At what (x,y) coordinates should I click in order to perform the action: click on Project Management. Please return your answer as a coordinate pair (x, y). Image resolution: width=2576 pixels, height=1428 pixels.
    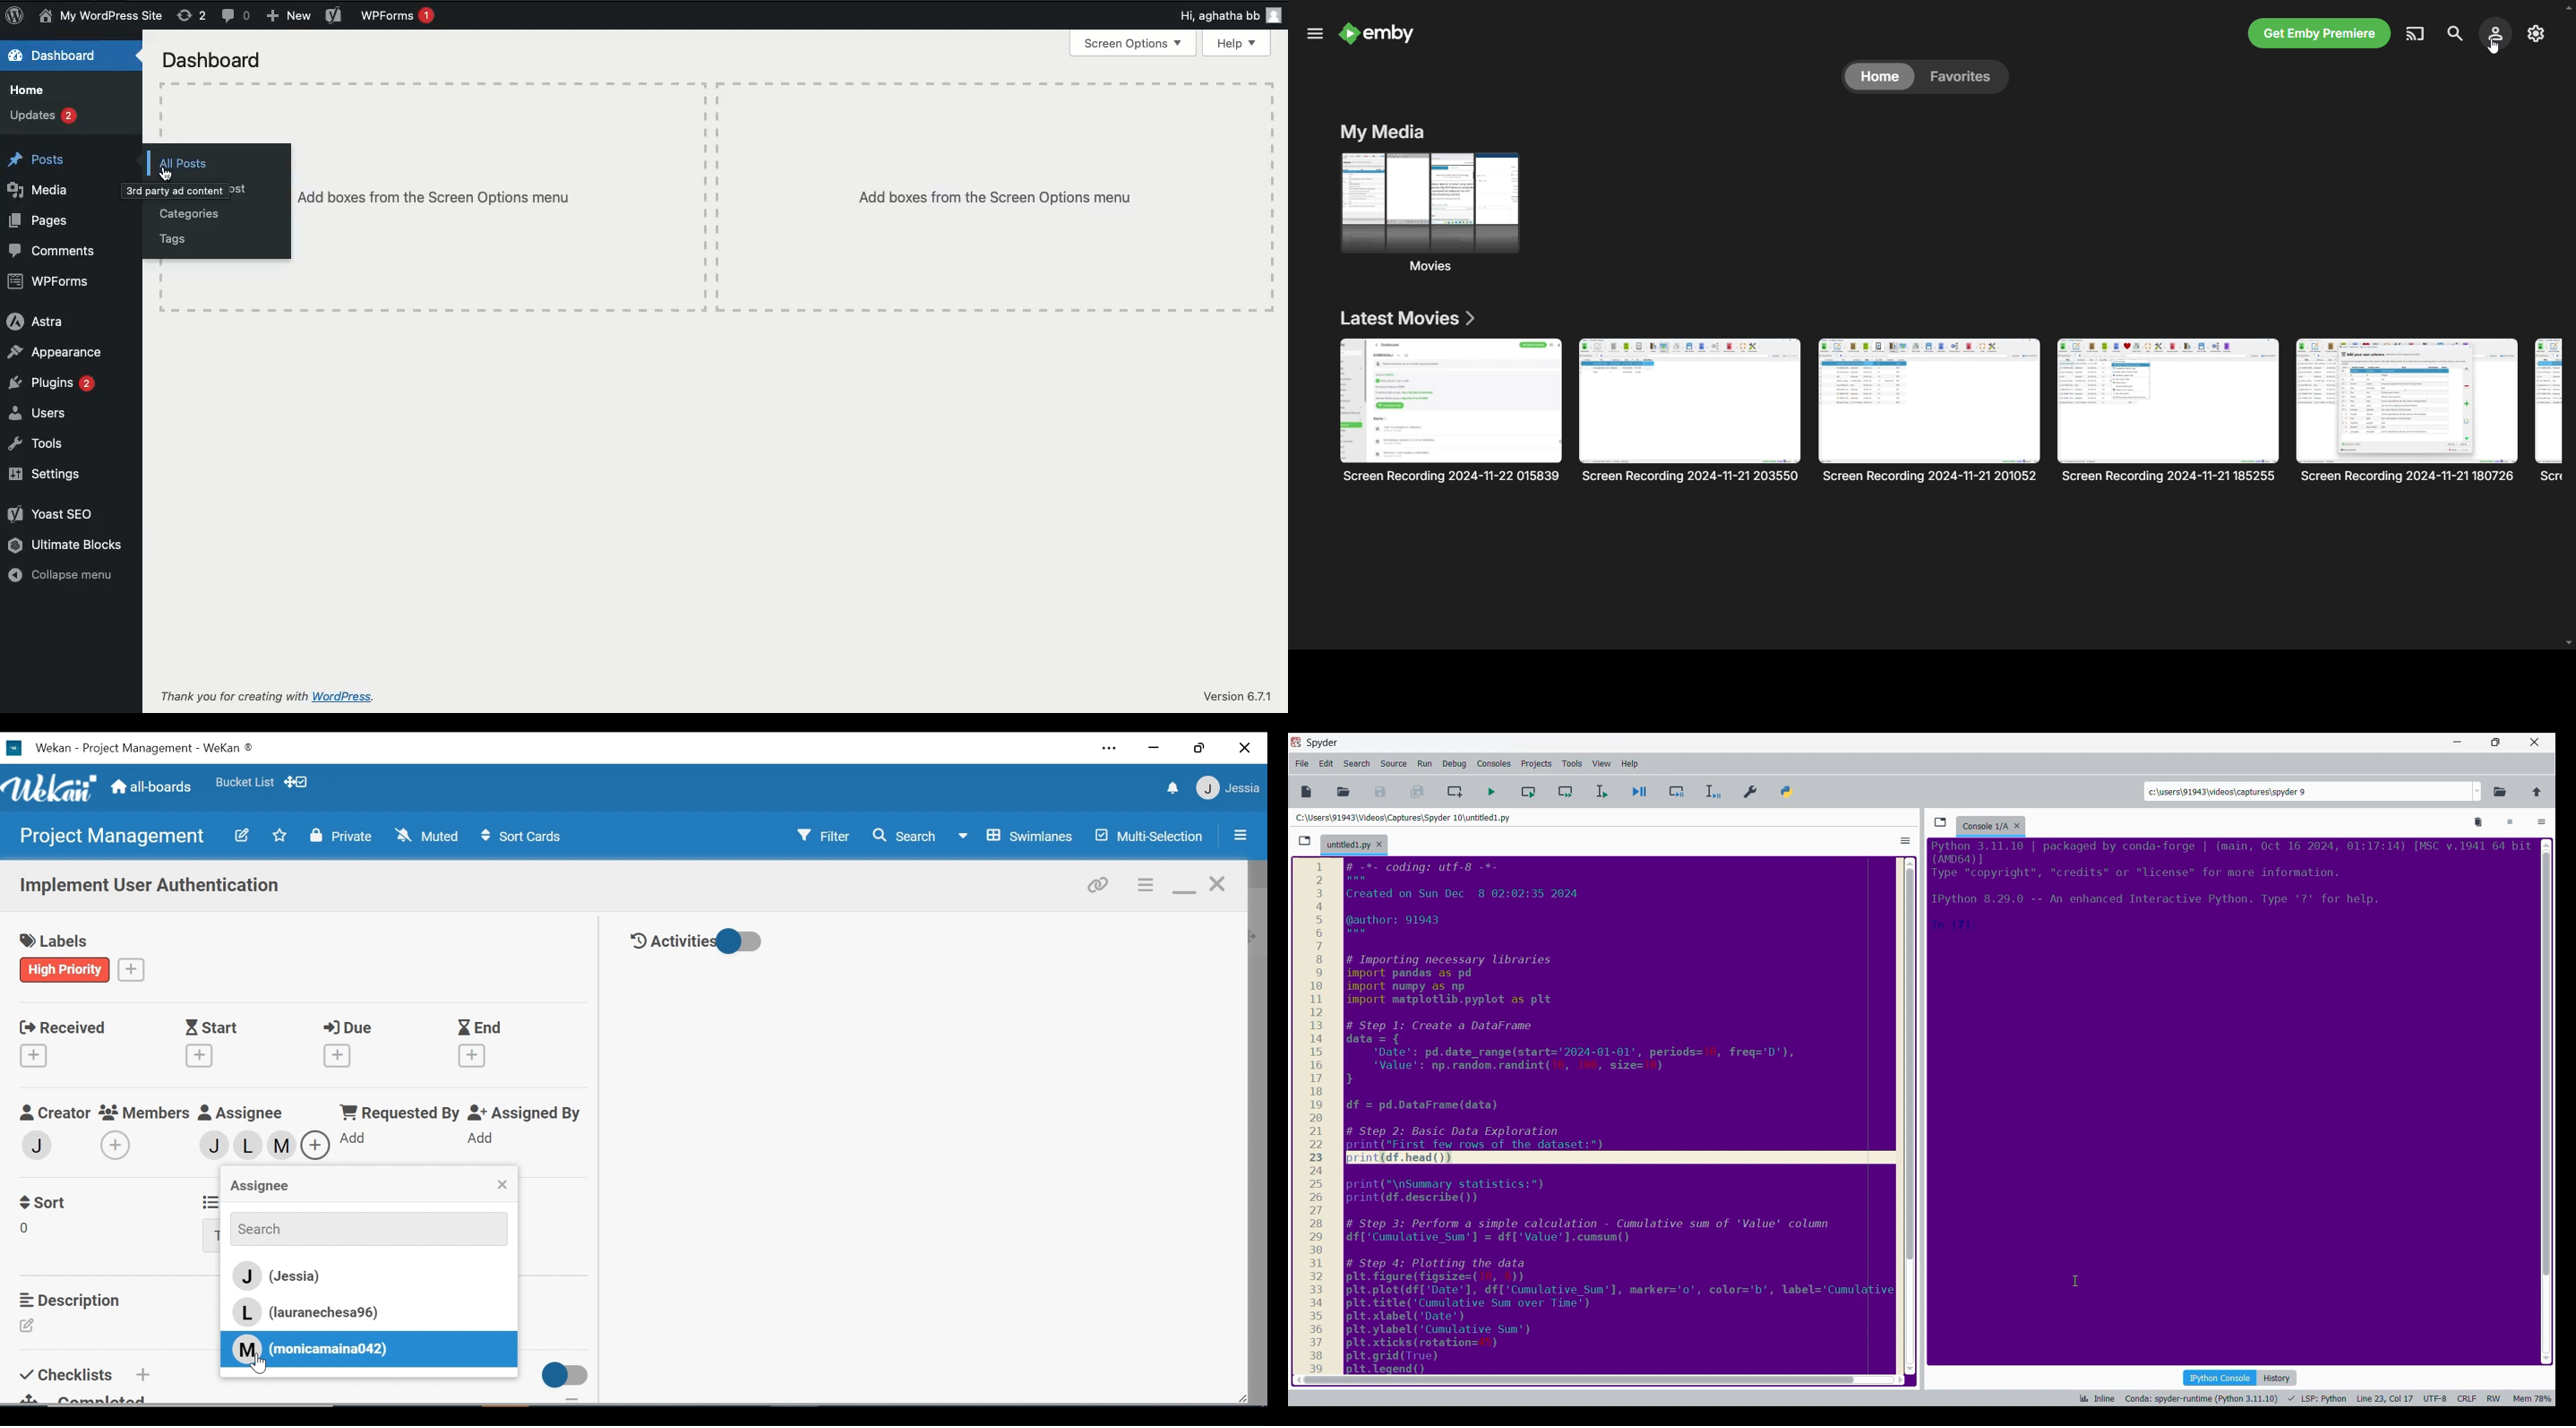
    Looking at the image, I should click on (110, 836).